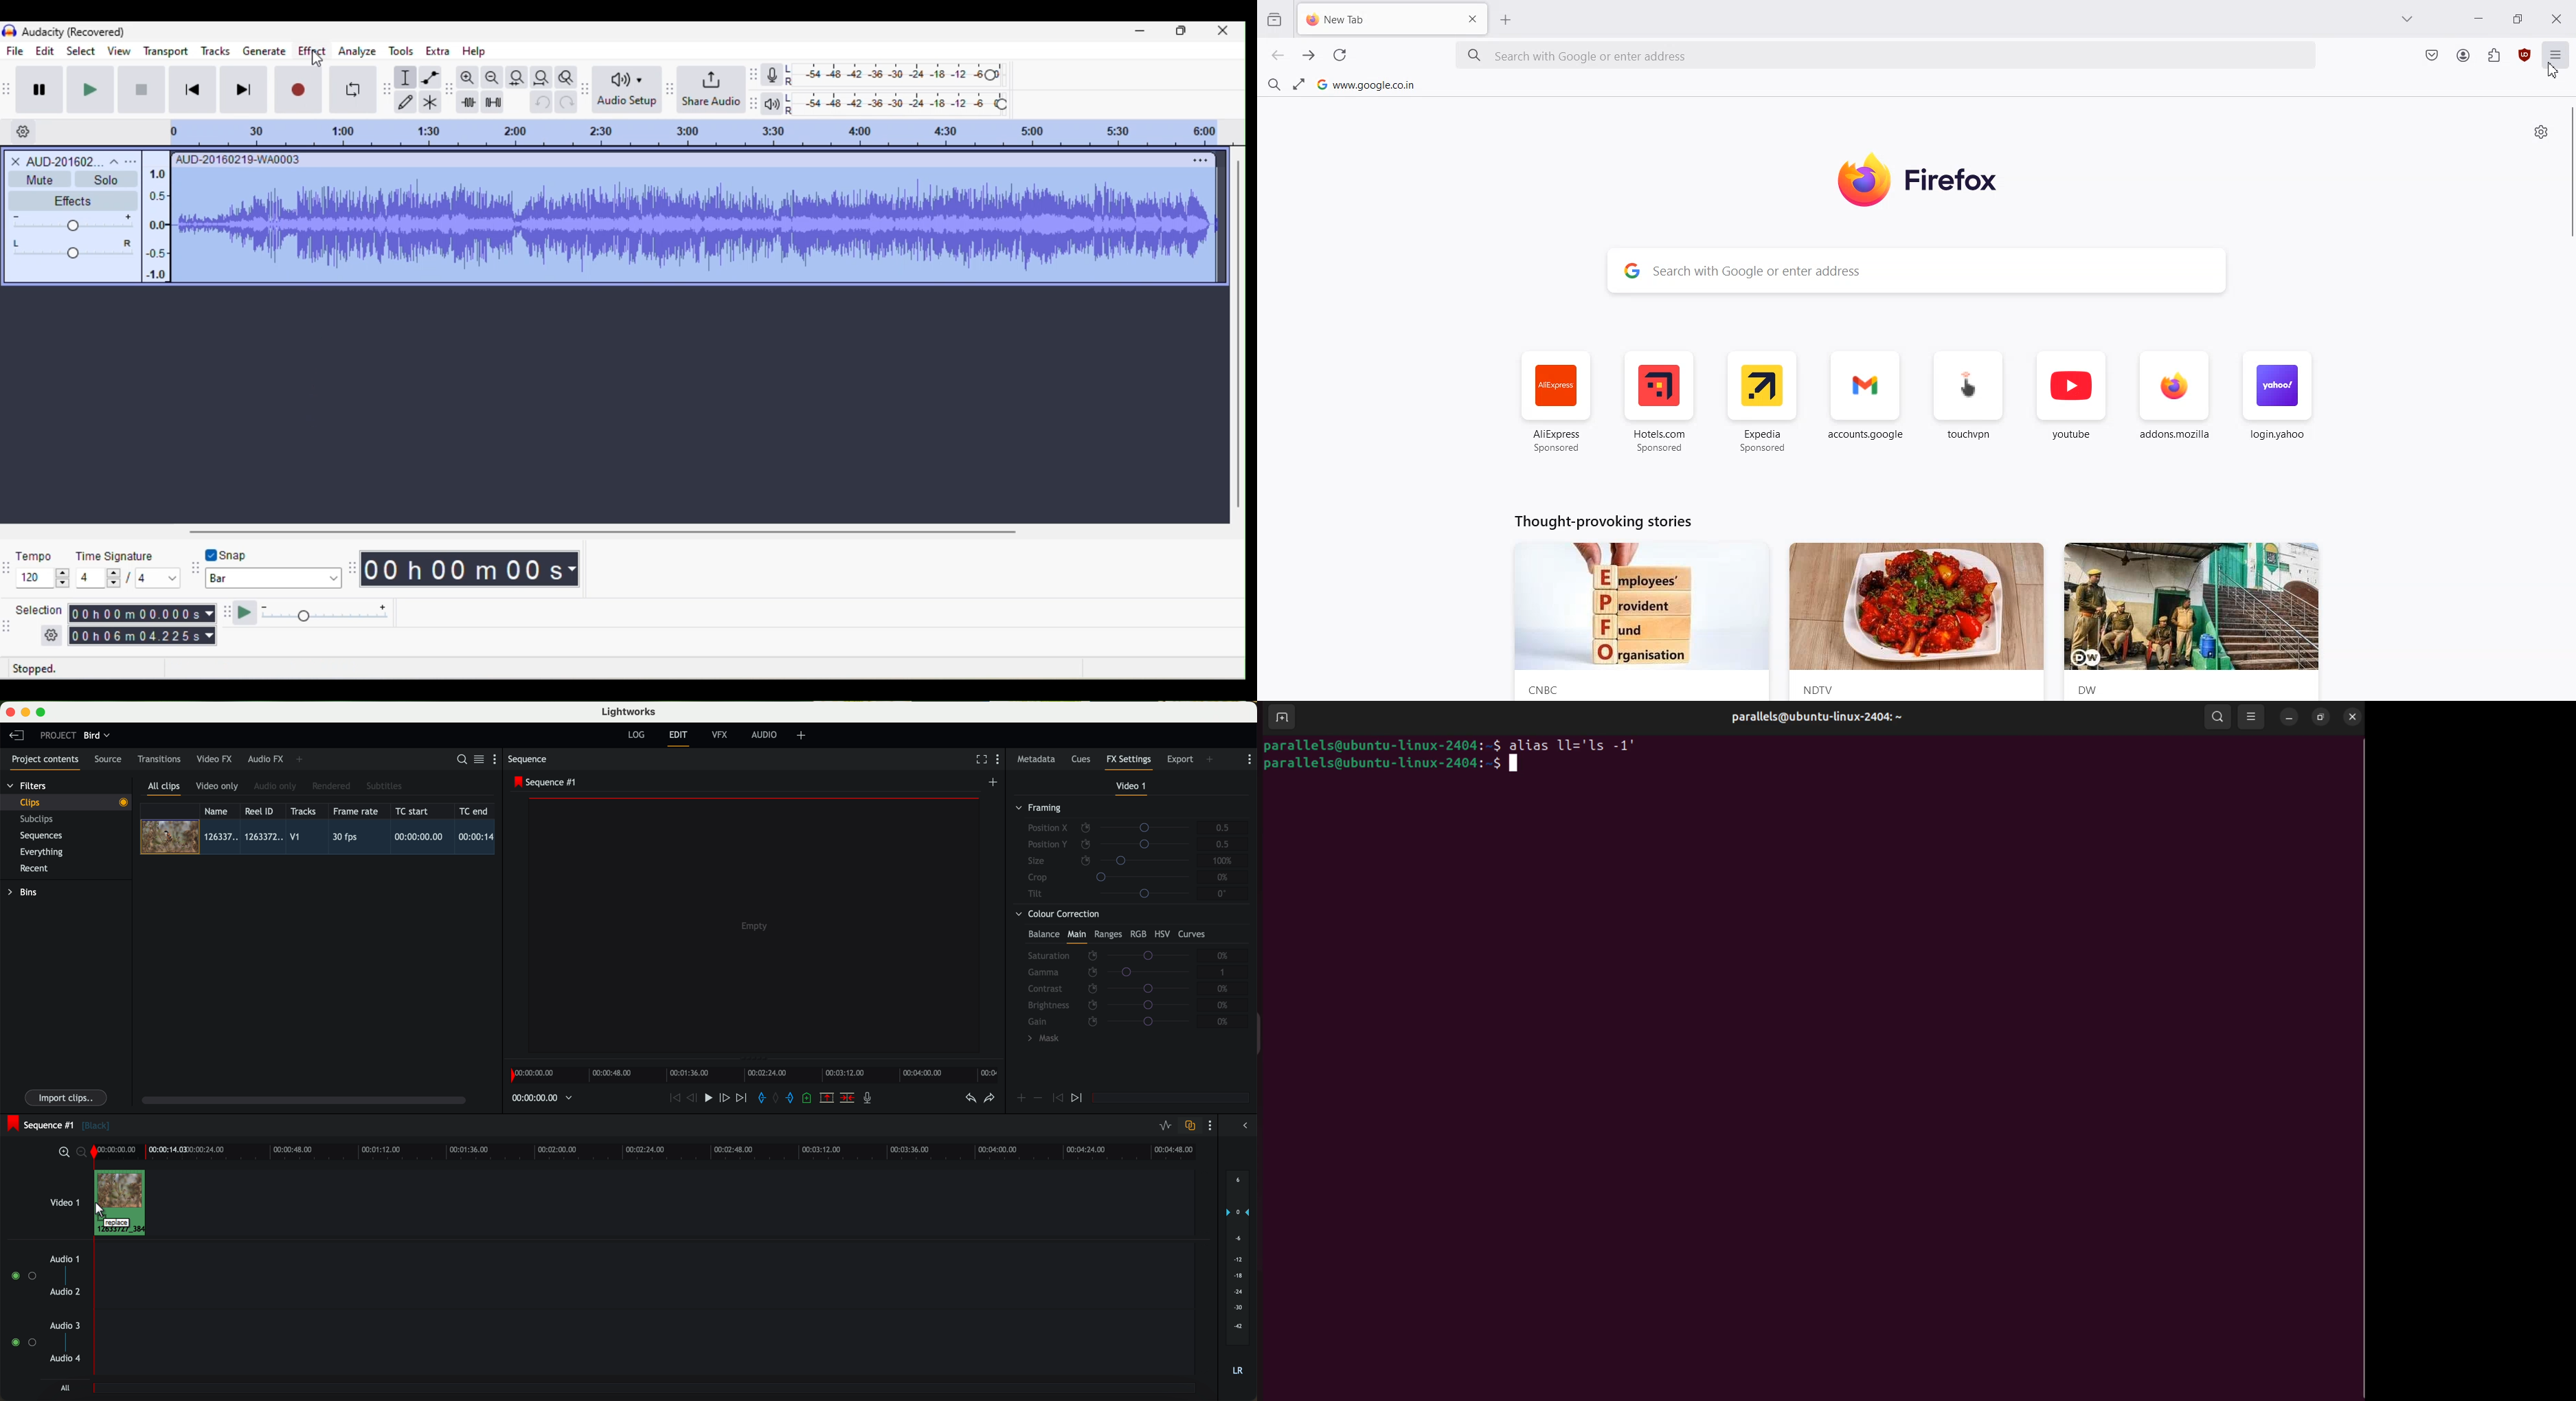 This screenshot has height=1428, width=2576. What do you see at coordinates (1249, 759) in the screenshot?
I see `show settings menu` at bounding box center [1249, 759].